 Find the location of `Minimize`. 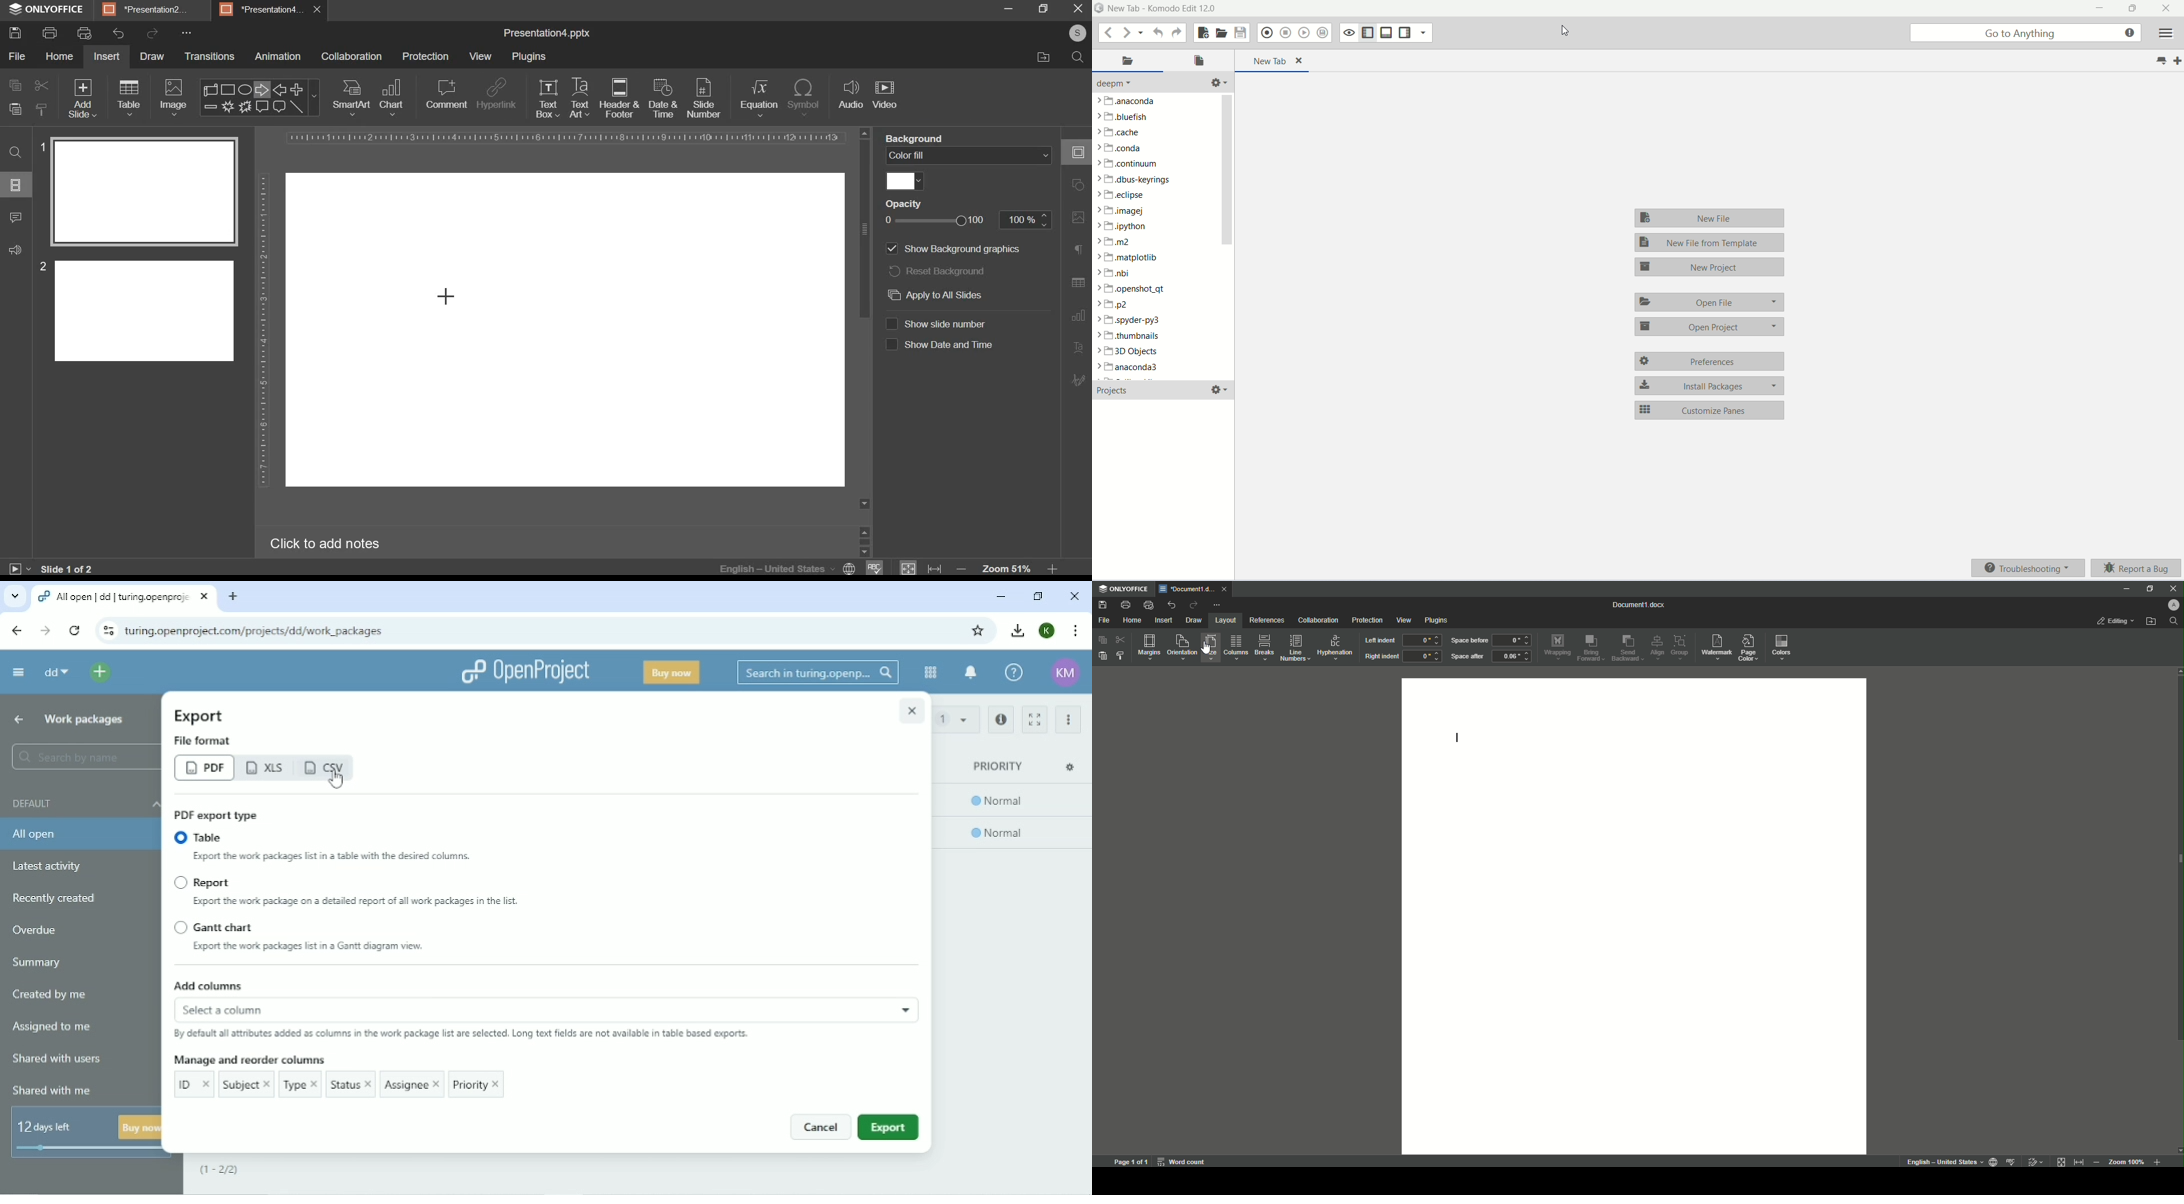

Minimize is located at coordinates (999, 596).